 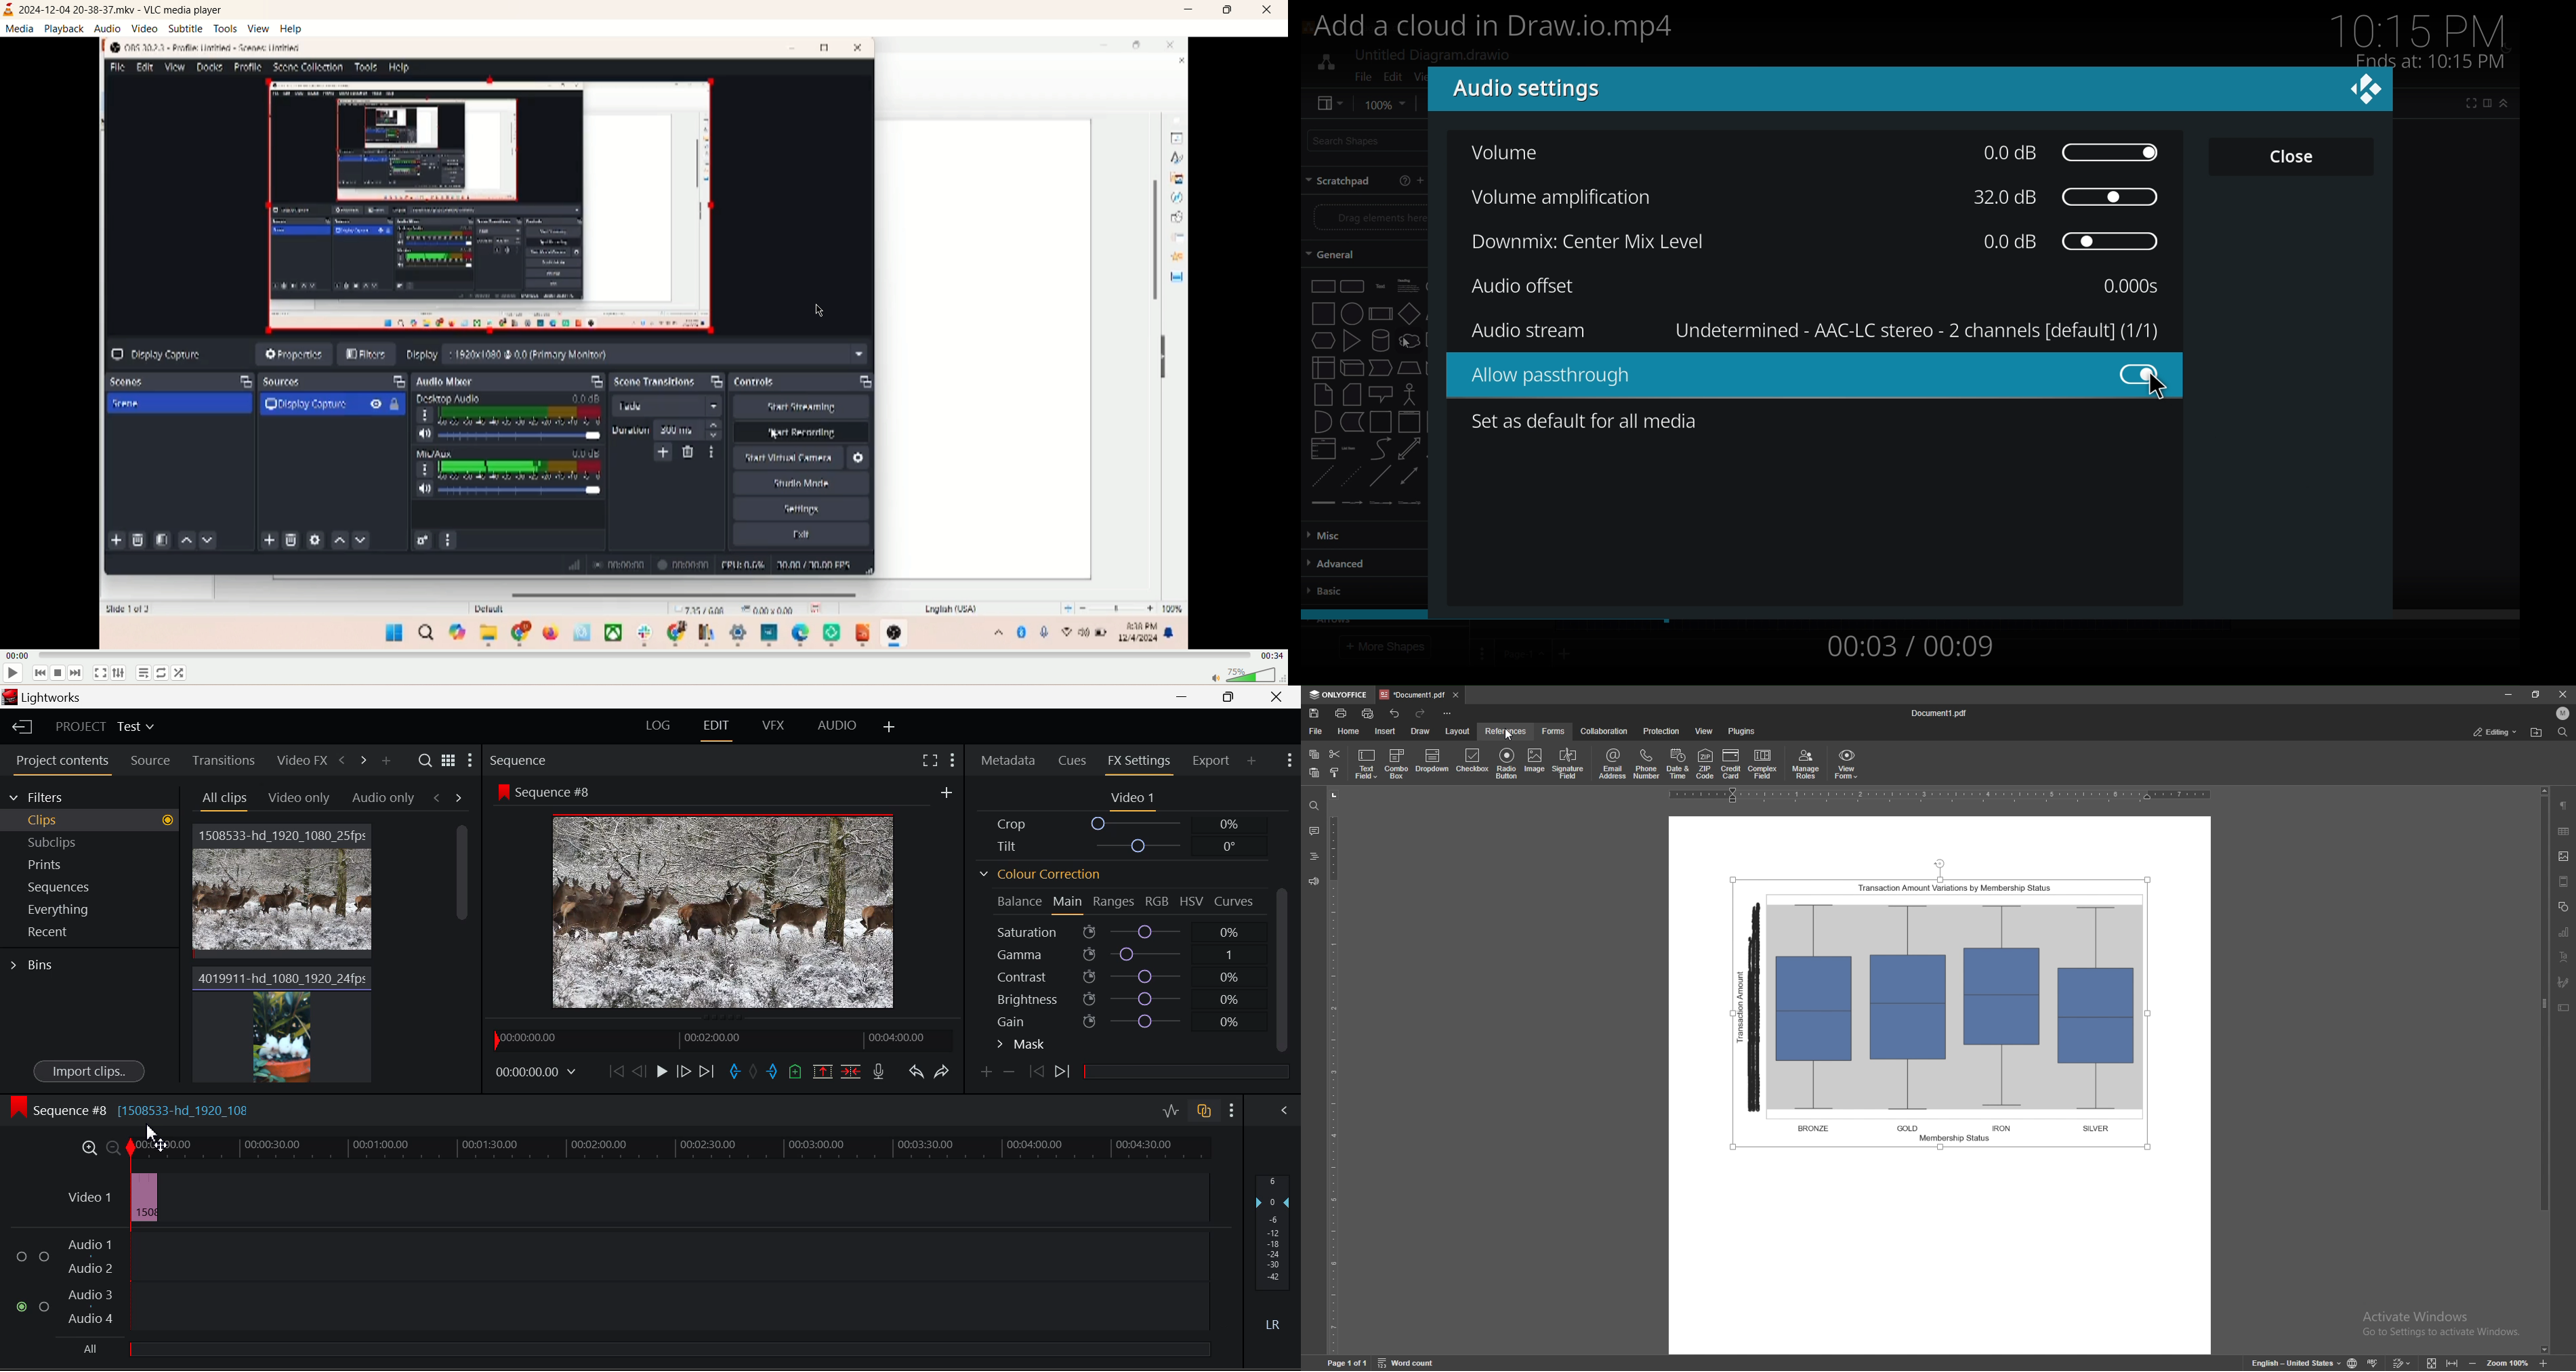 I want to click on fullscreen, so click(x=100, y=673).